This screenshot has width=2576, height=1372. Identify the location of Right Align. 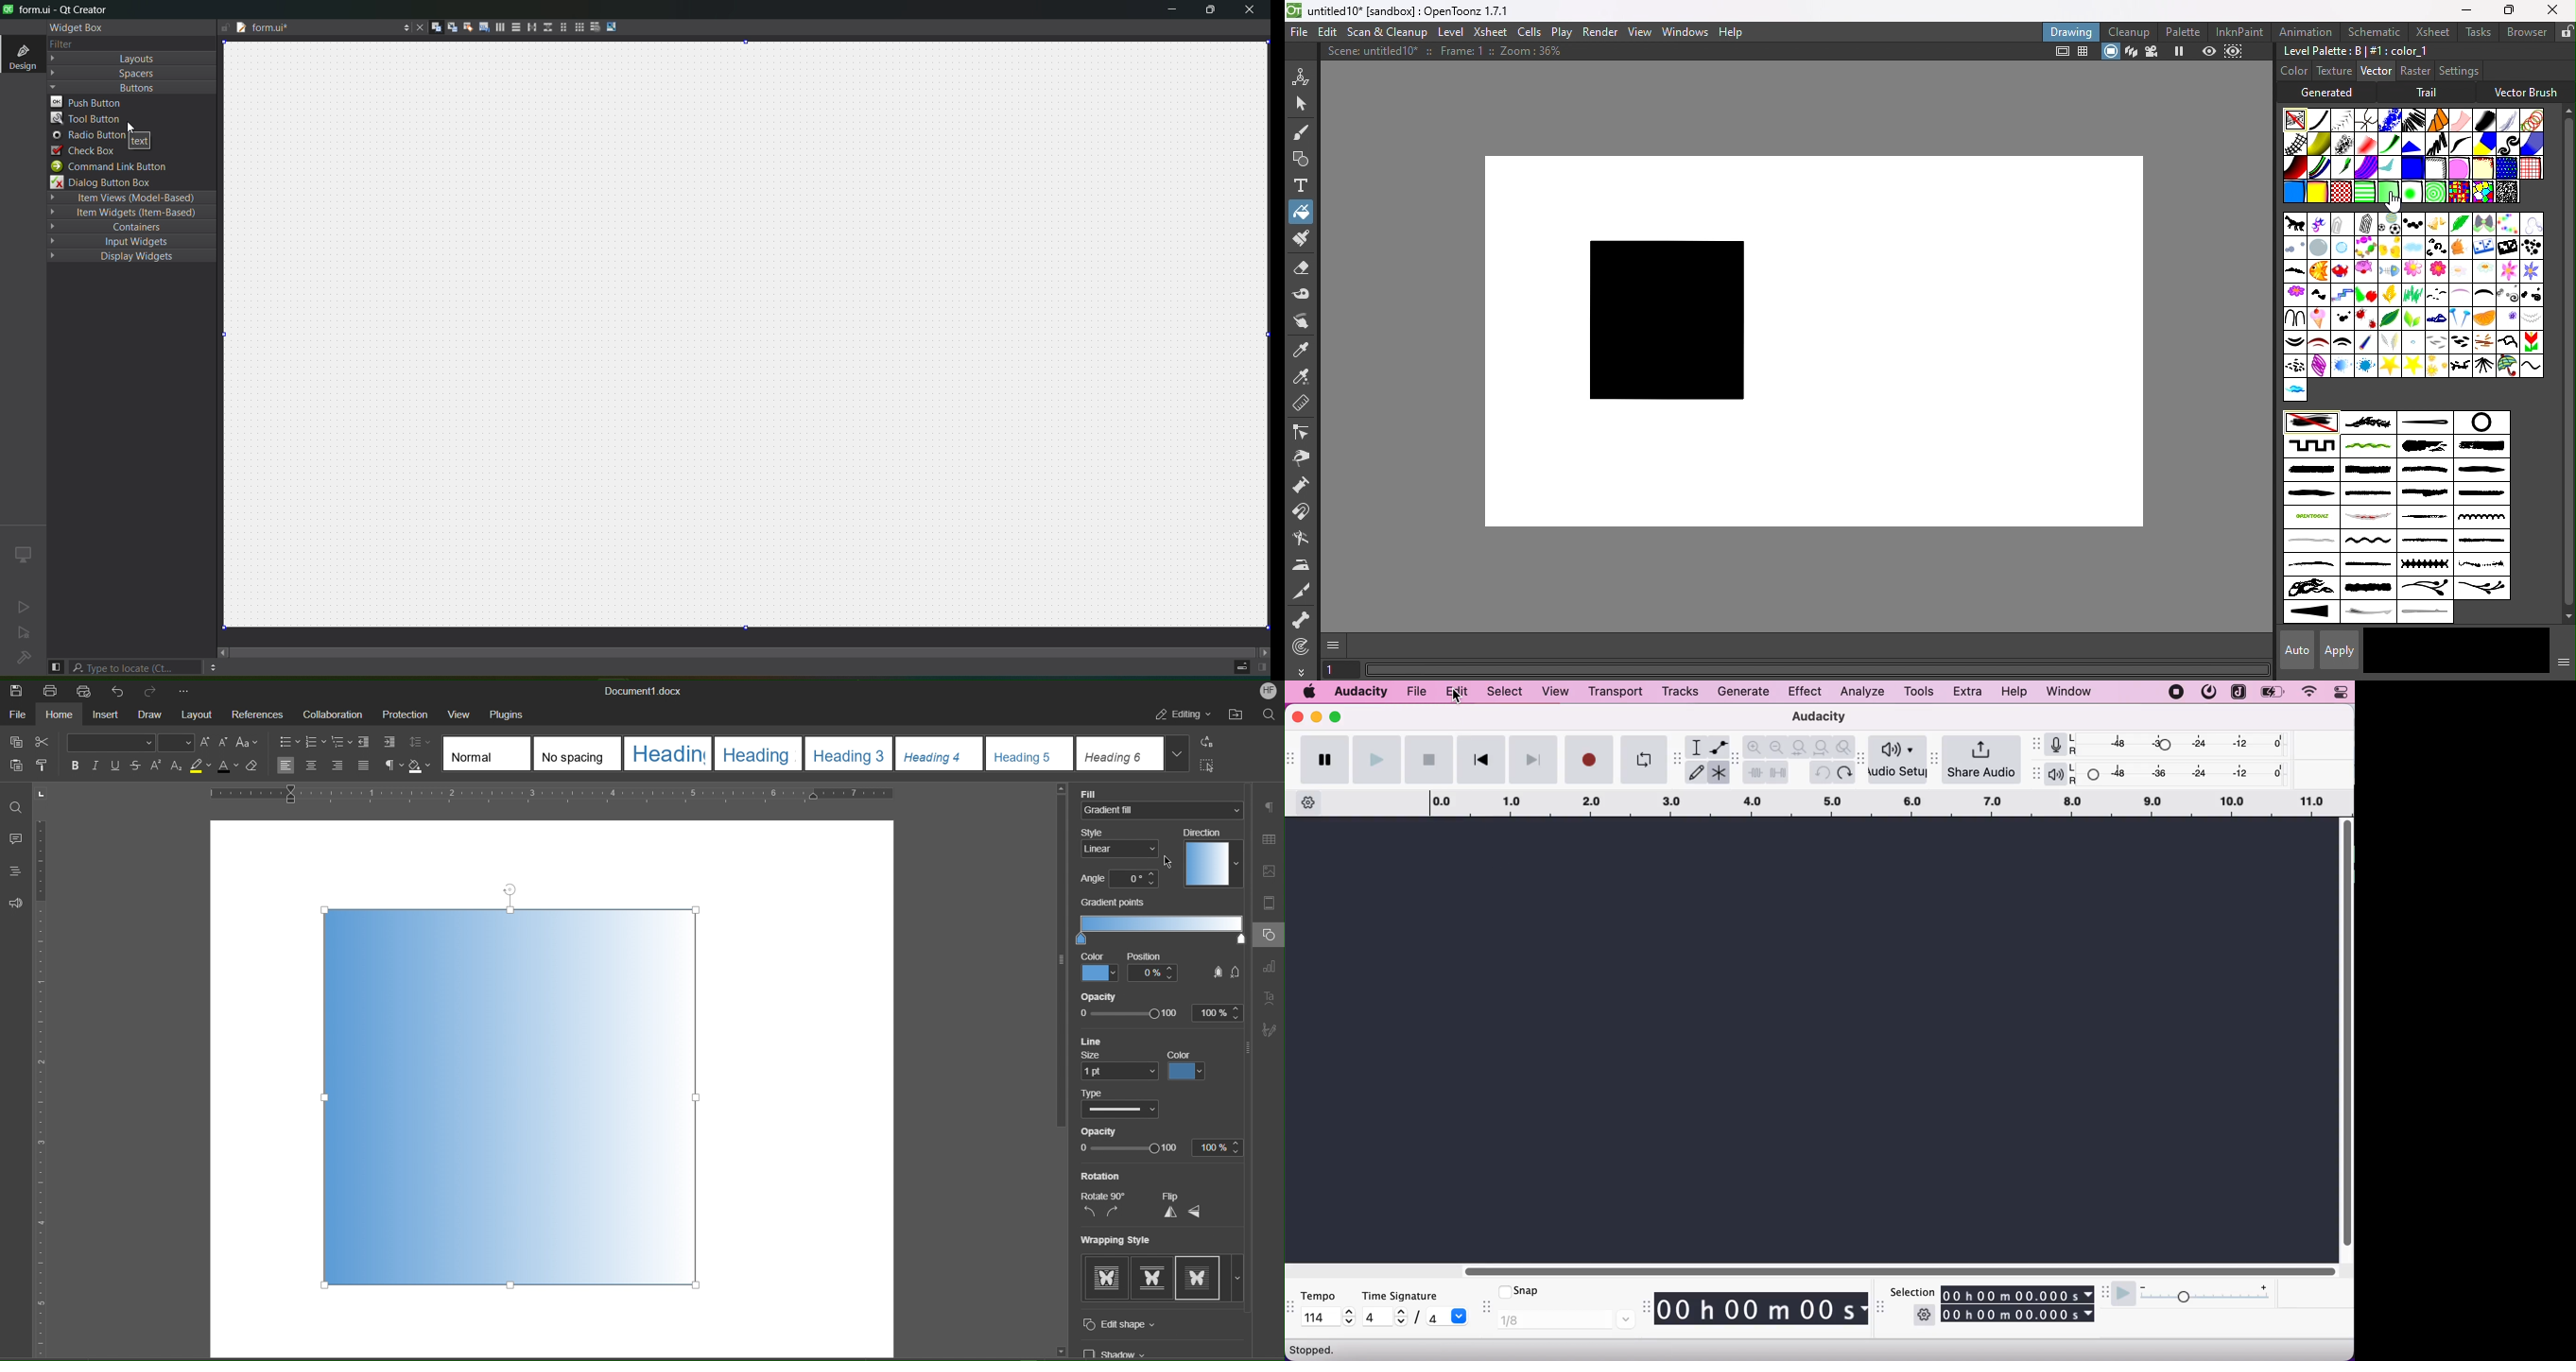
(339, 766).